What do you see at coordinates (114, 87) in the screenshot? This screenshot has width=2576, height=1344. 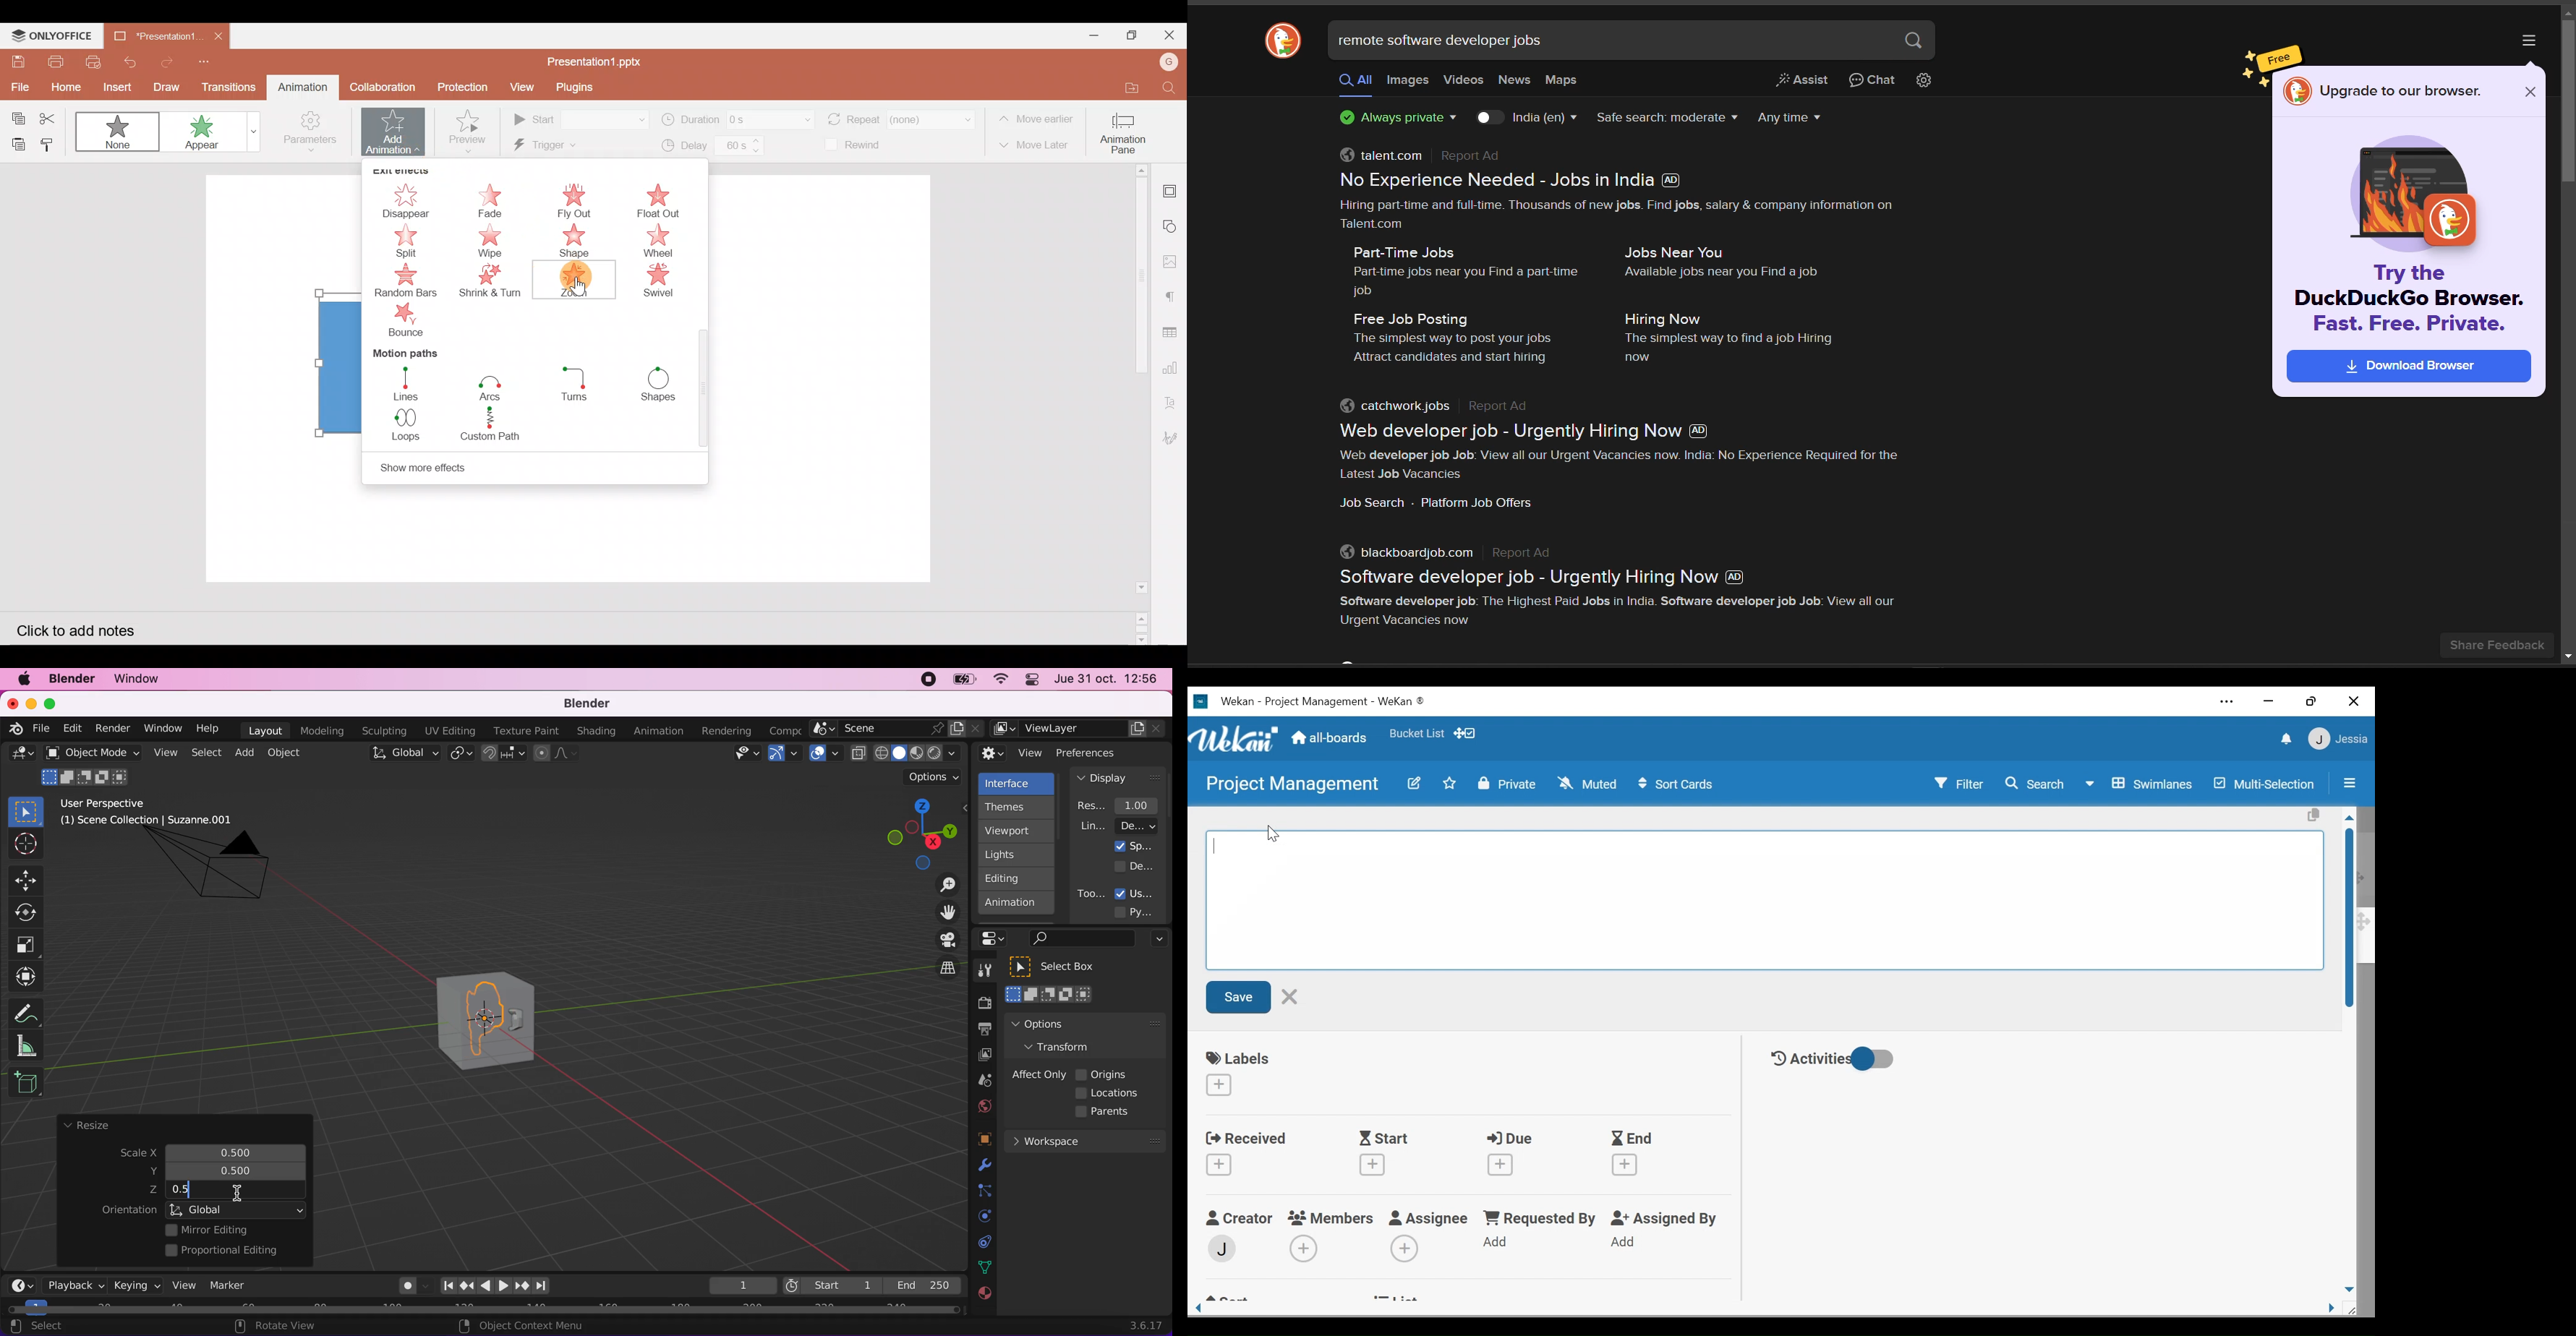 I see `Insert` at bounding box center [114, 87].